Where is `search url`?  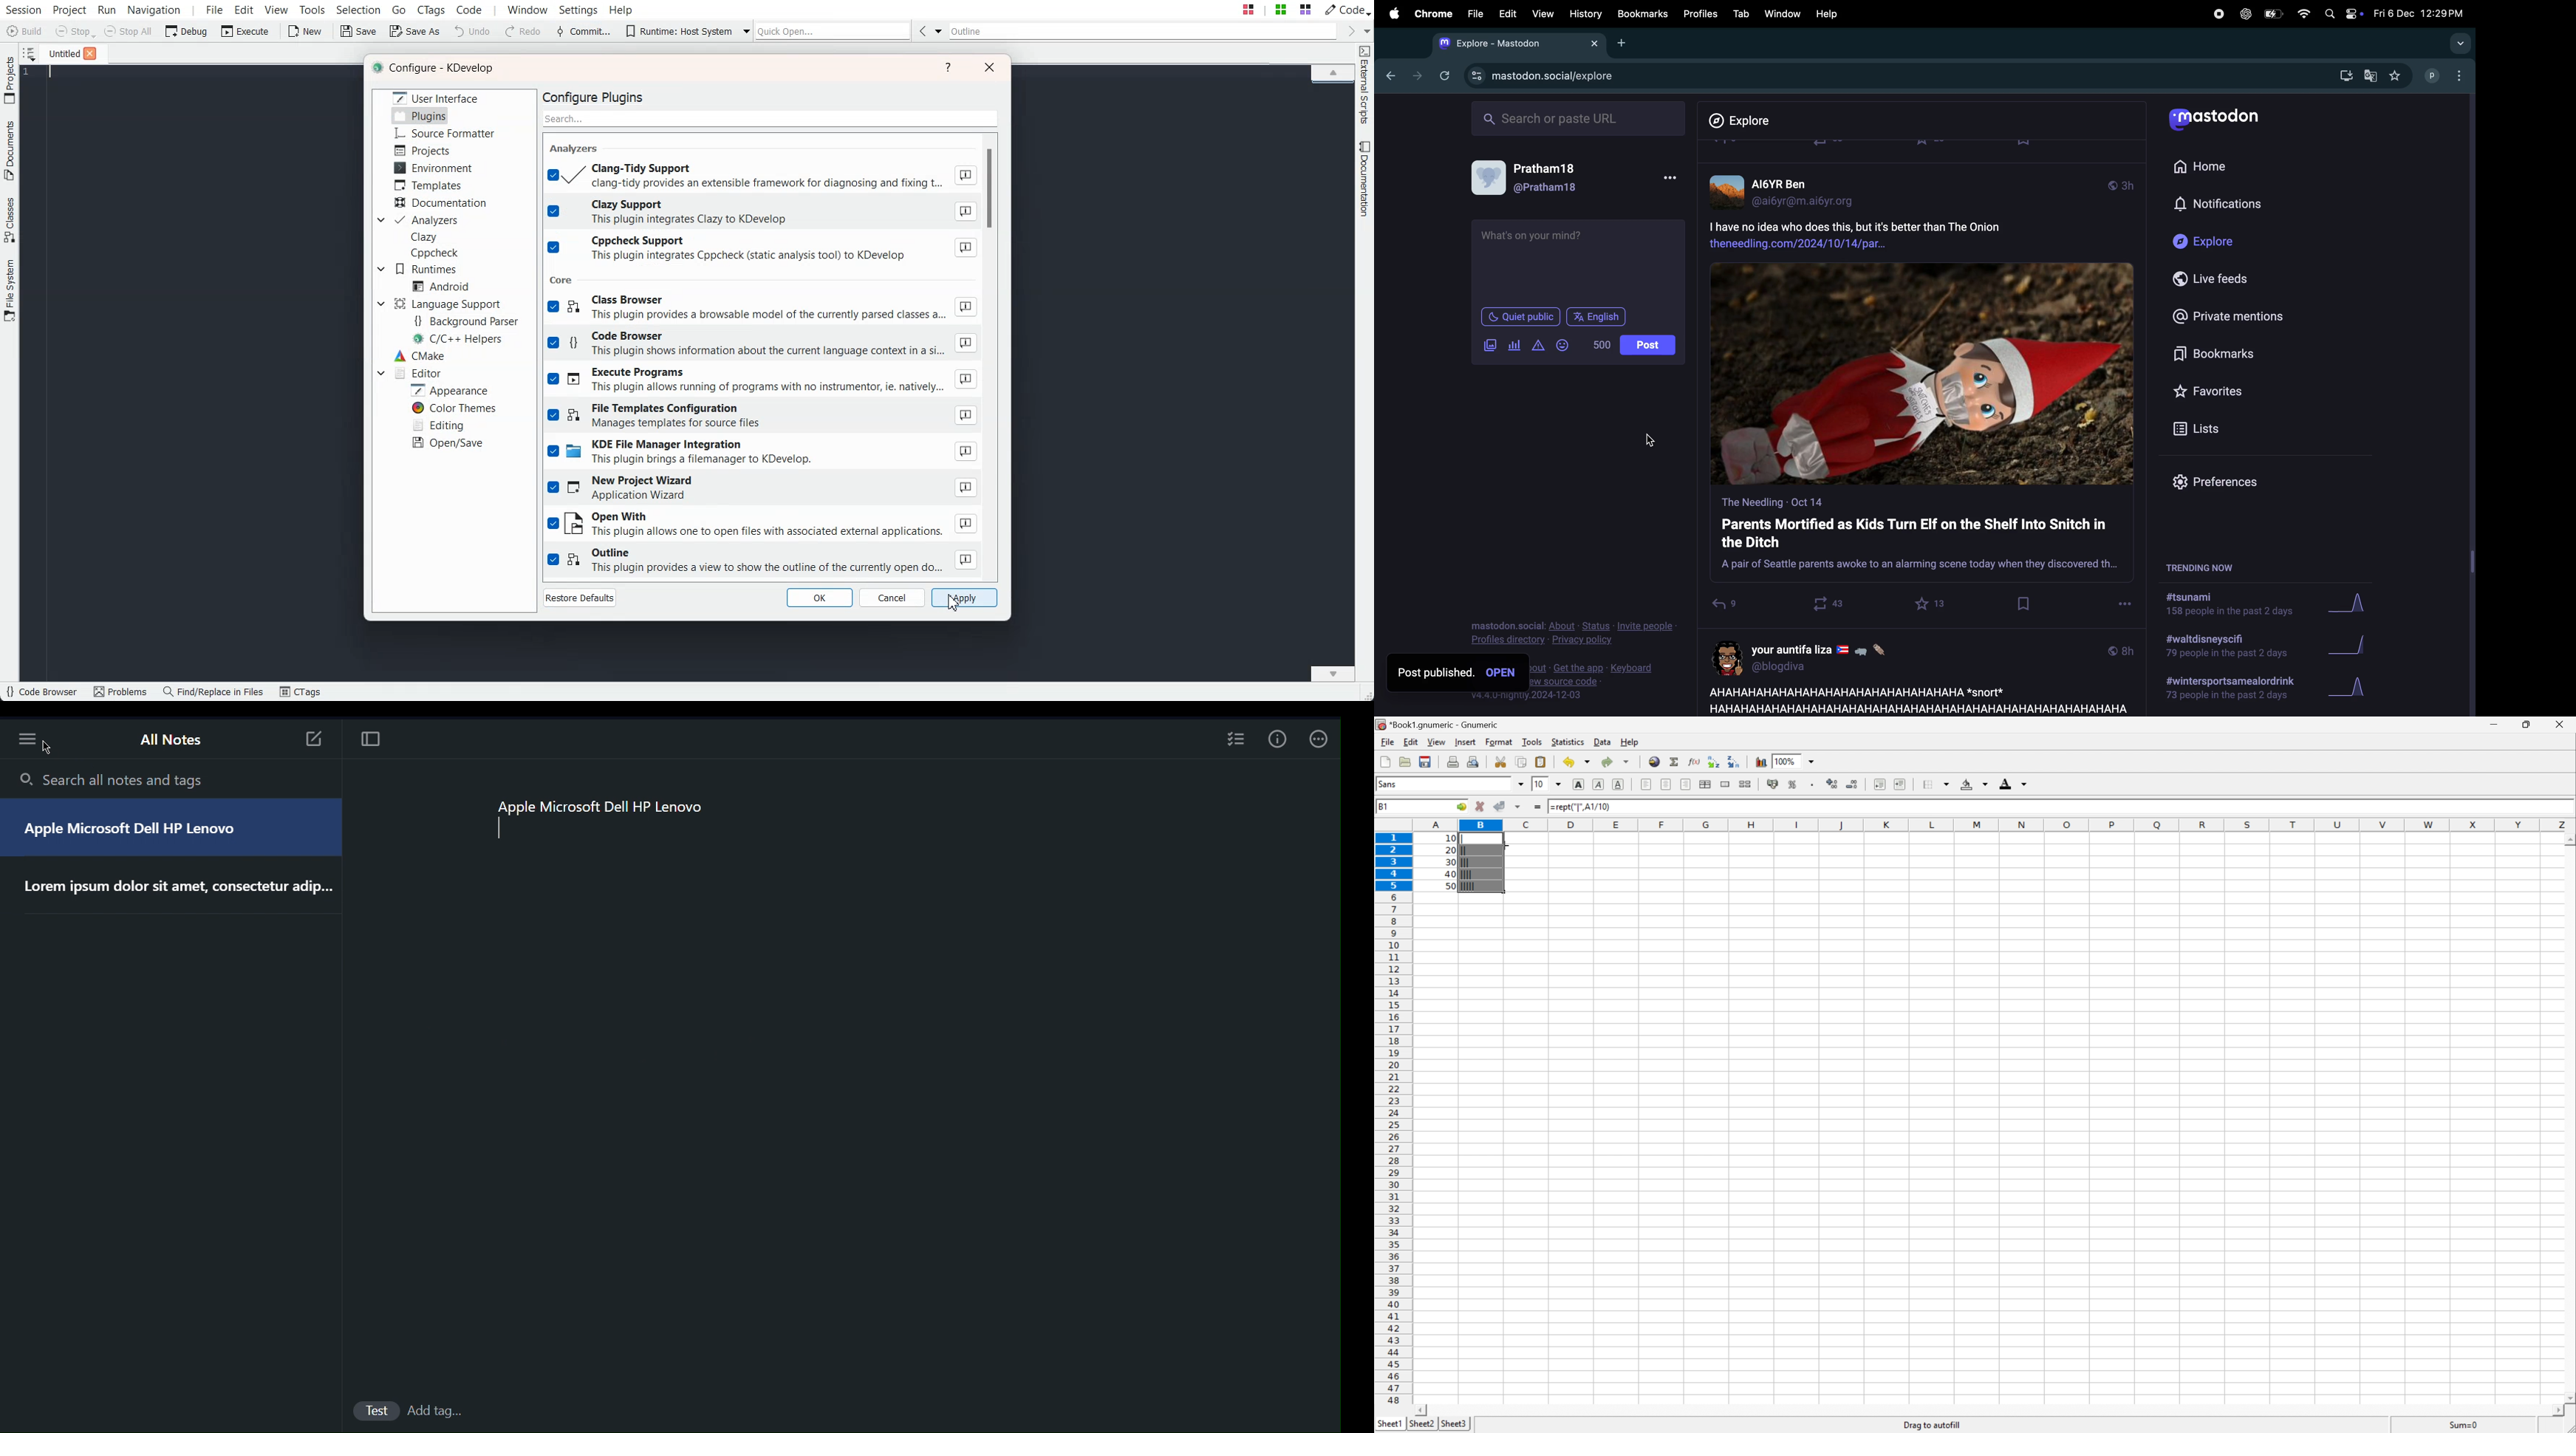
search url is located at coordinates (1580, 117).